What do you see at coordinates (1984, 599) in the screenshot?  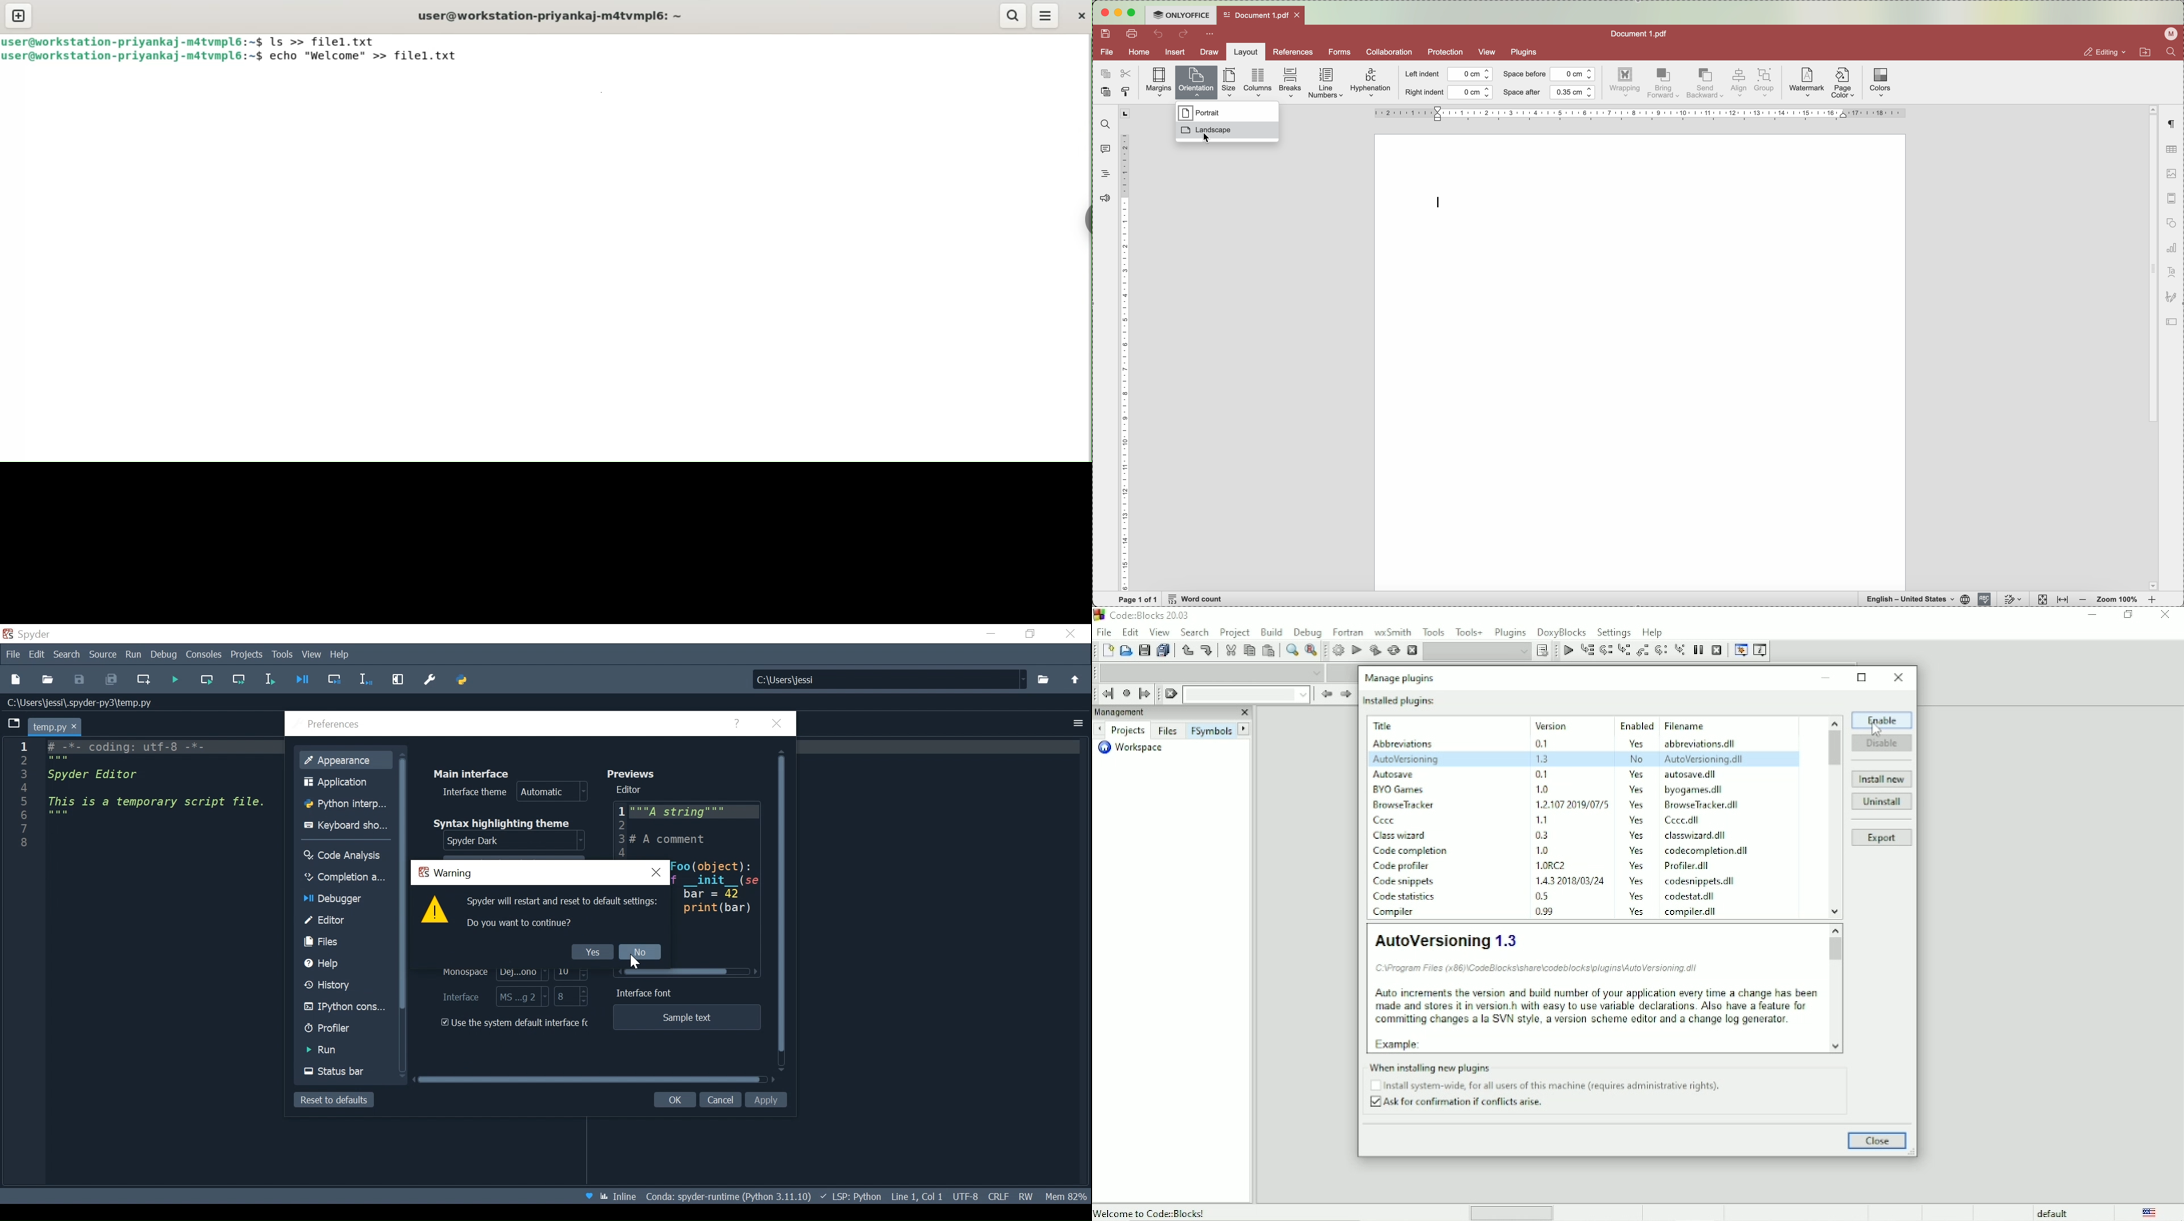 I see `spelling activated` at bounding box center [1984, 599].